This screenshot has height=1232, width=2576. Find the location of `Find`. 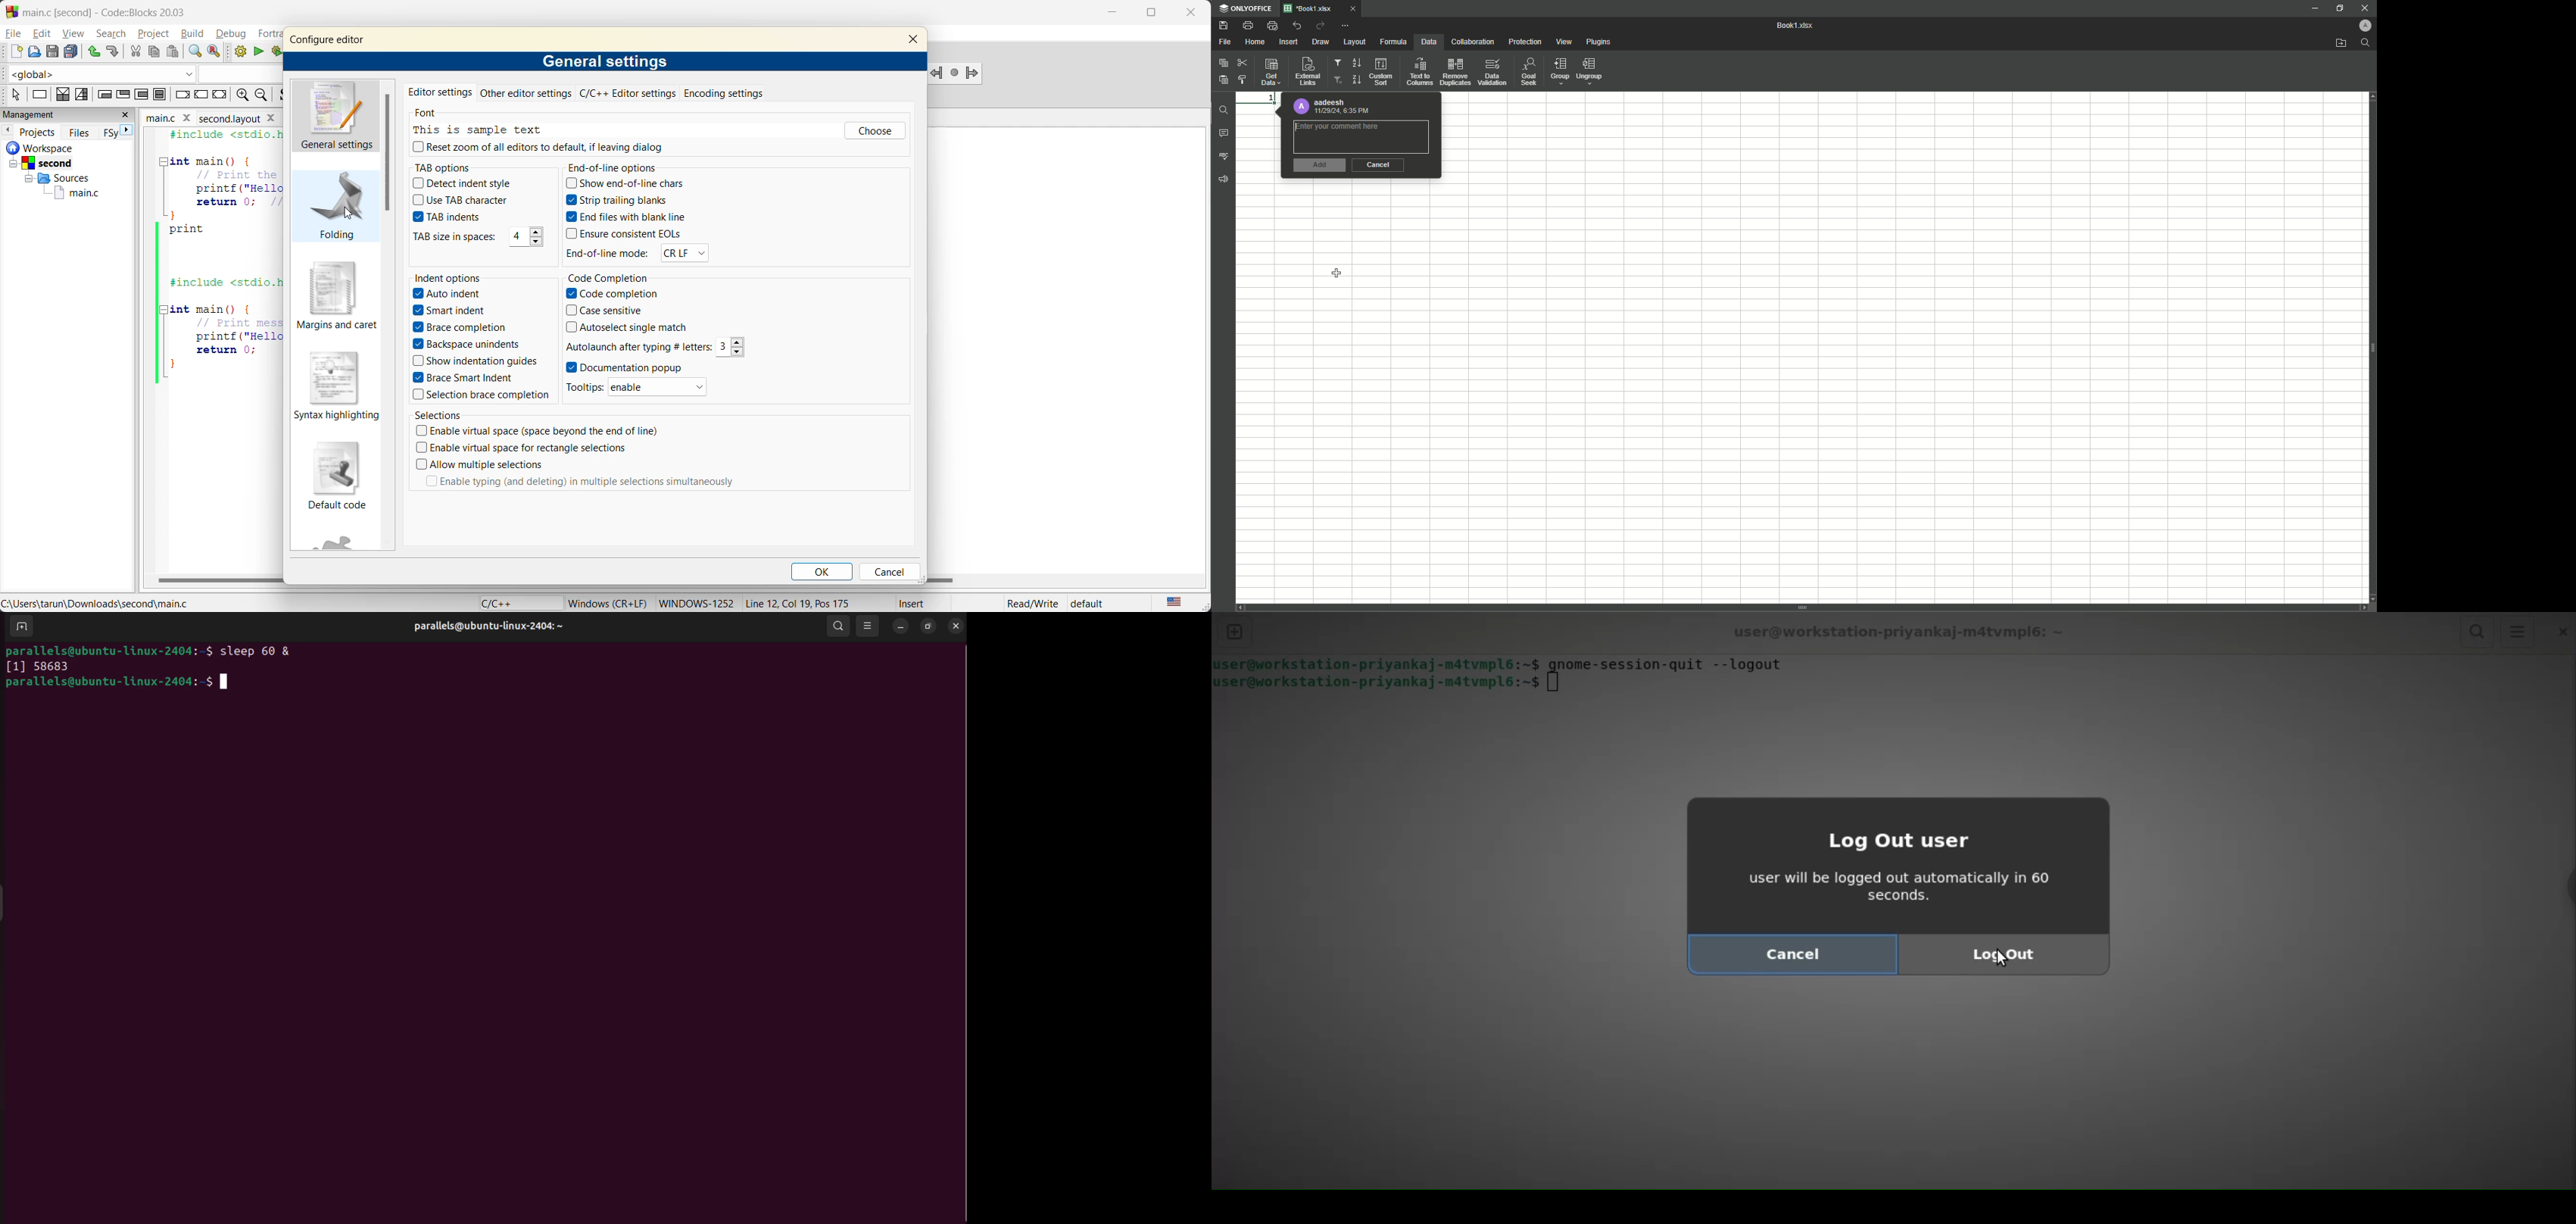

Find is located at coordinates (1225, 109).